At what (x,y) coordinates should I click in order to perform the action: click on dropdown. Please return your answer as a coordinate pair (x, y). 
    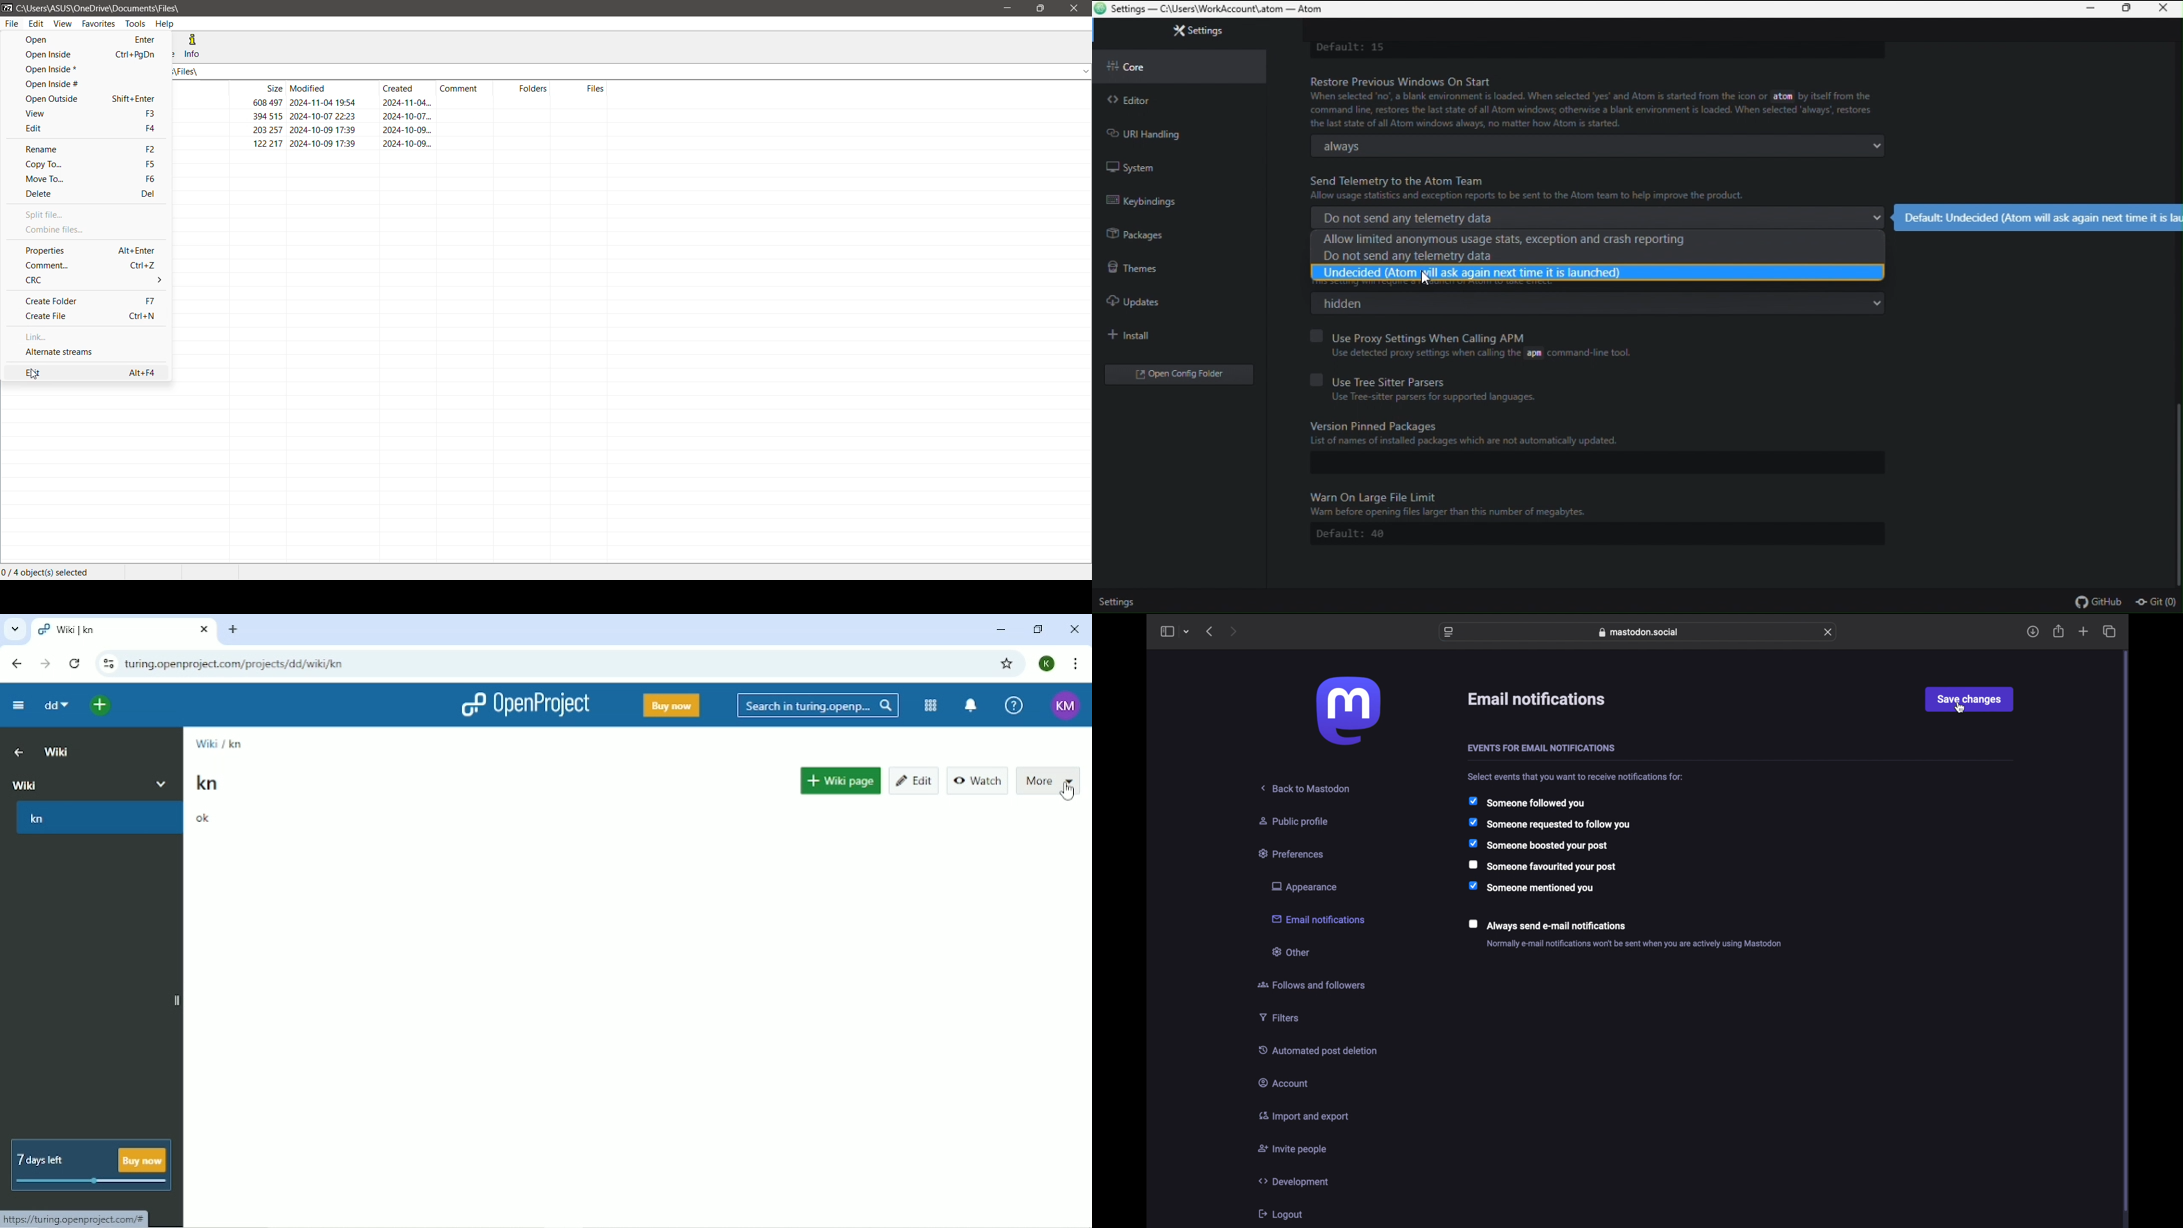
    Looking at the image, I should click on (1083, 72).